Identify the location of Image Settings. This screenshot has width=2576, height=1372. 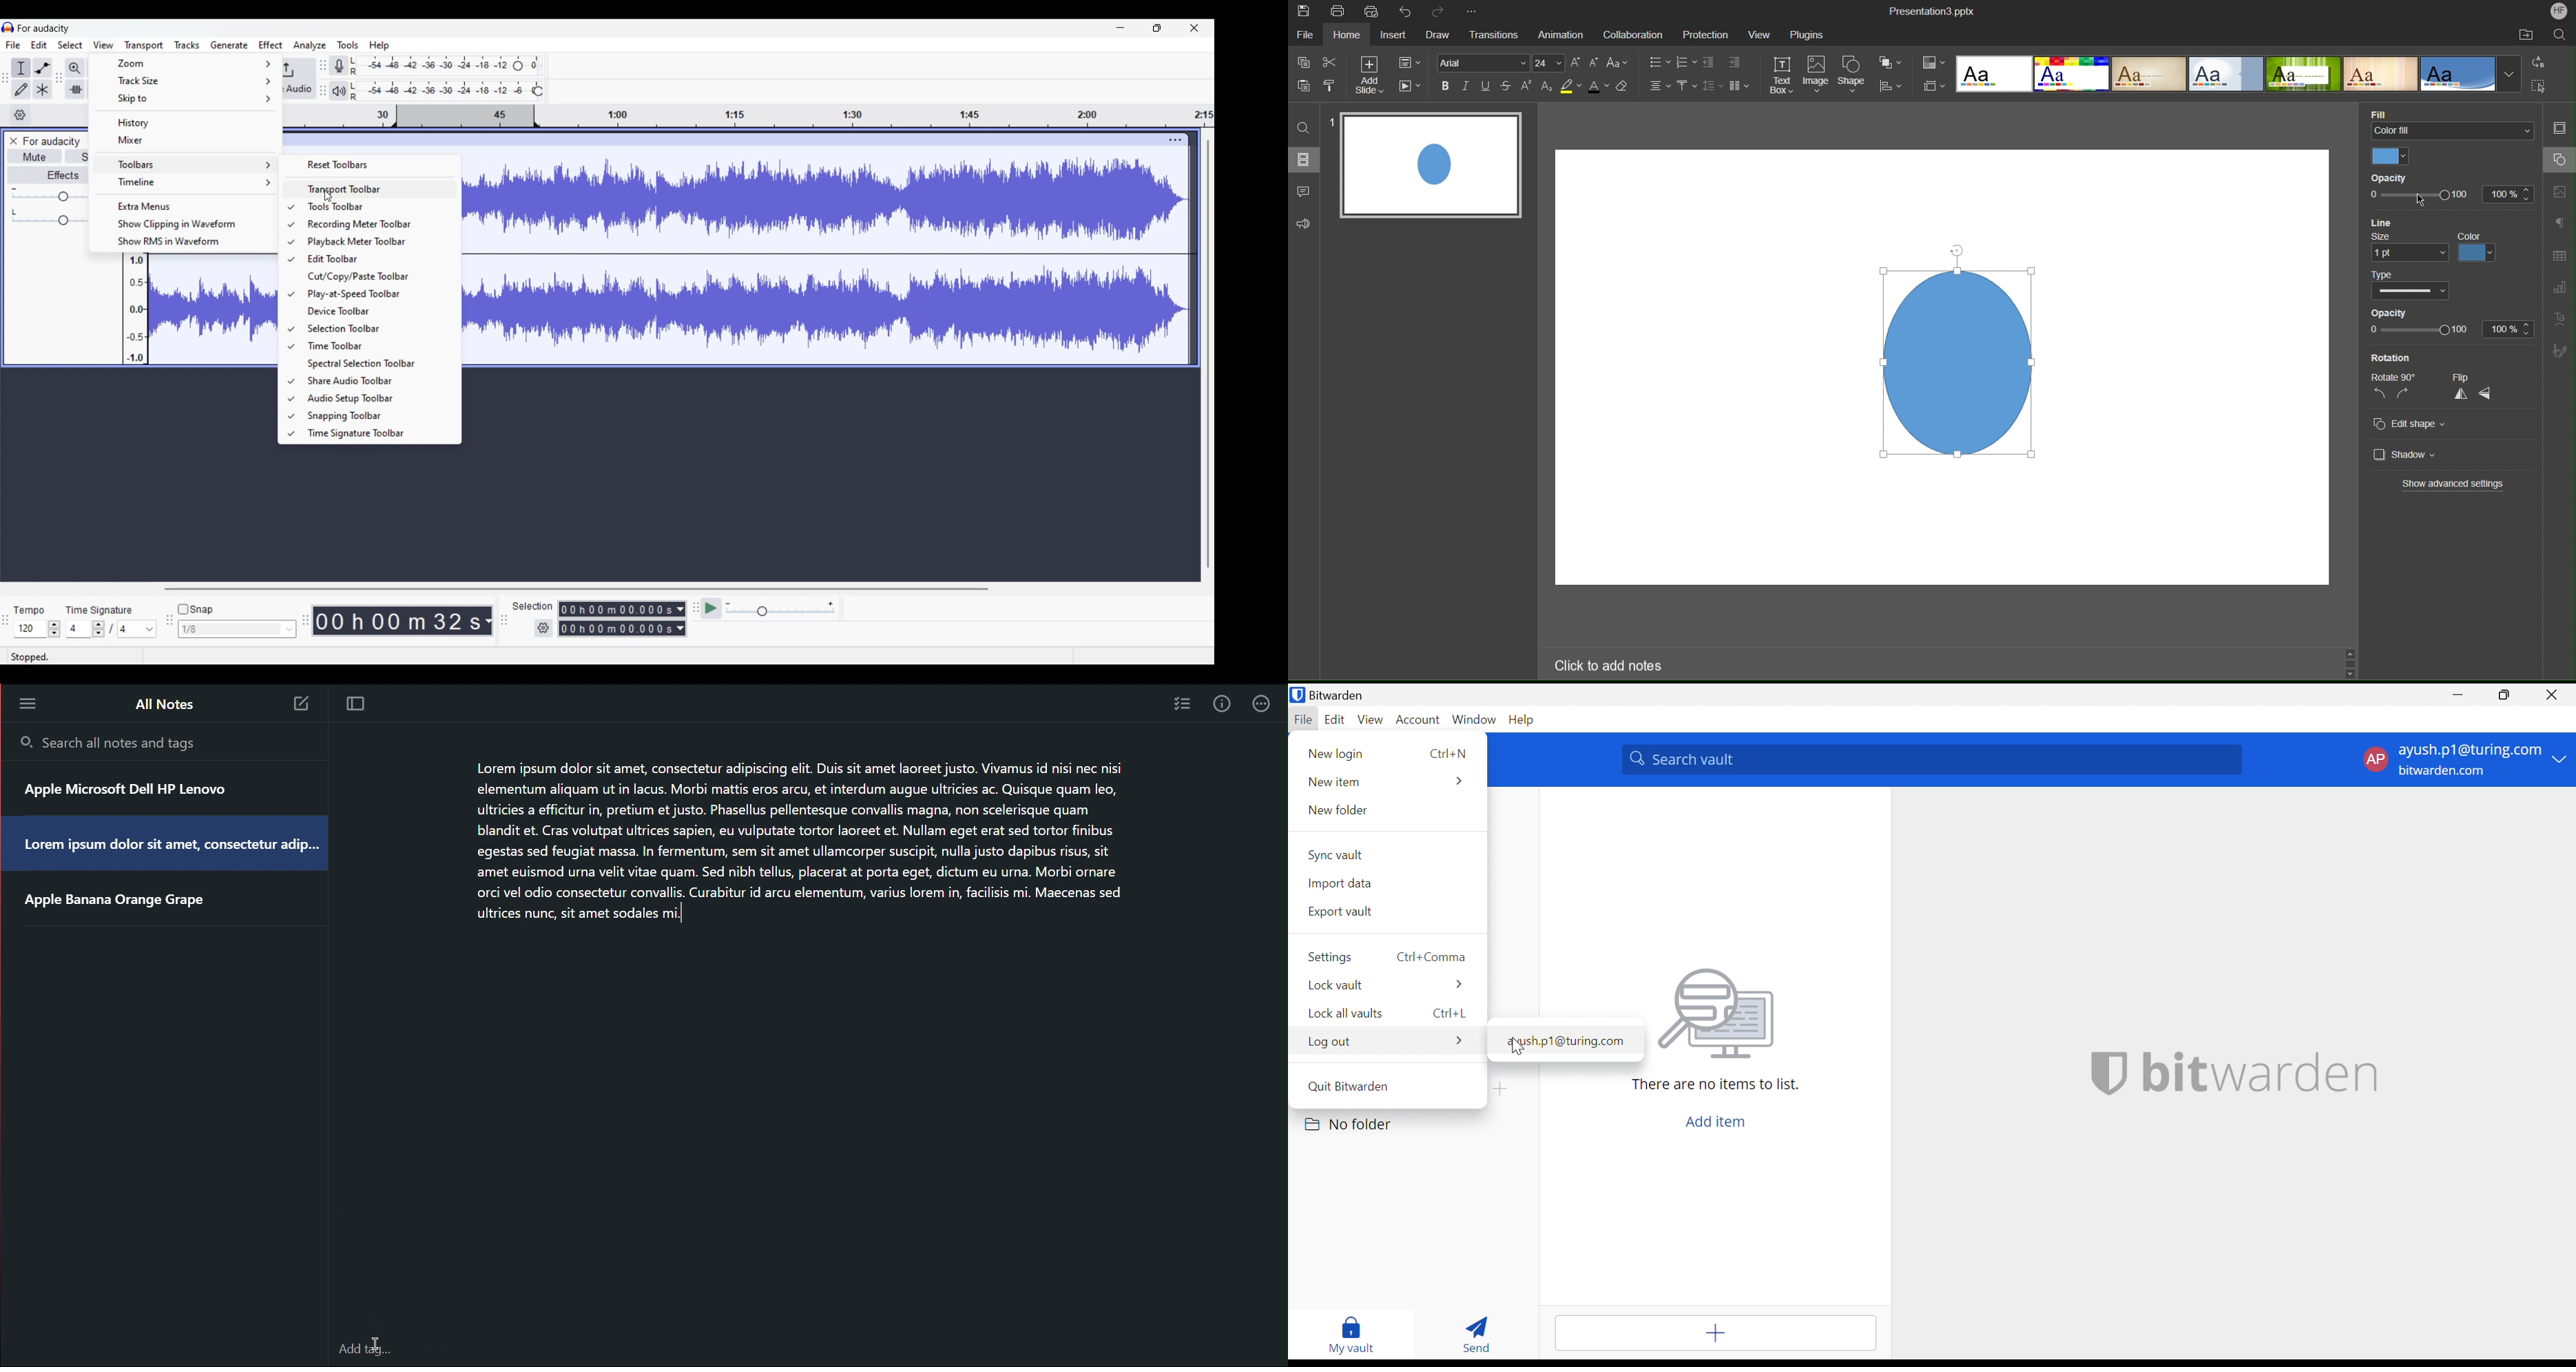
(2563, 191).